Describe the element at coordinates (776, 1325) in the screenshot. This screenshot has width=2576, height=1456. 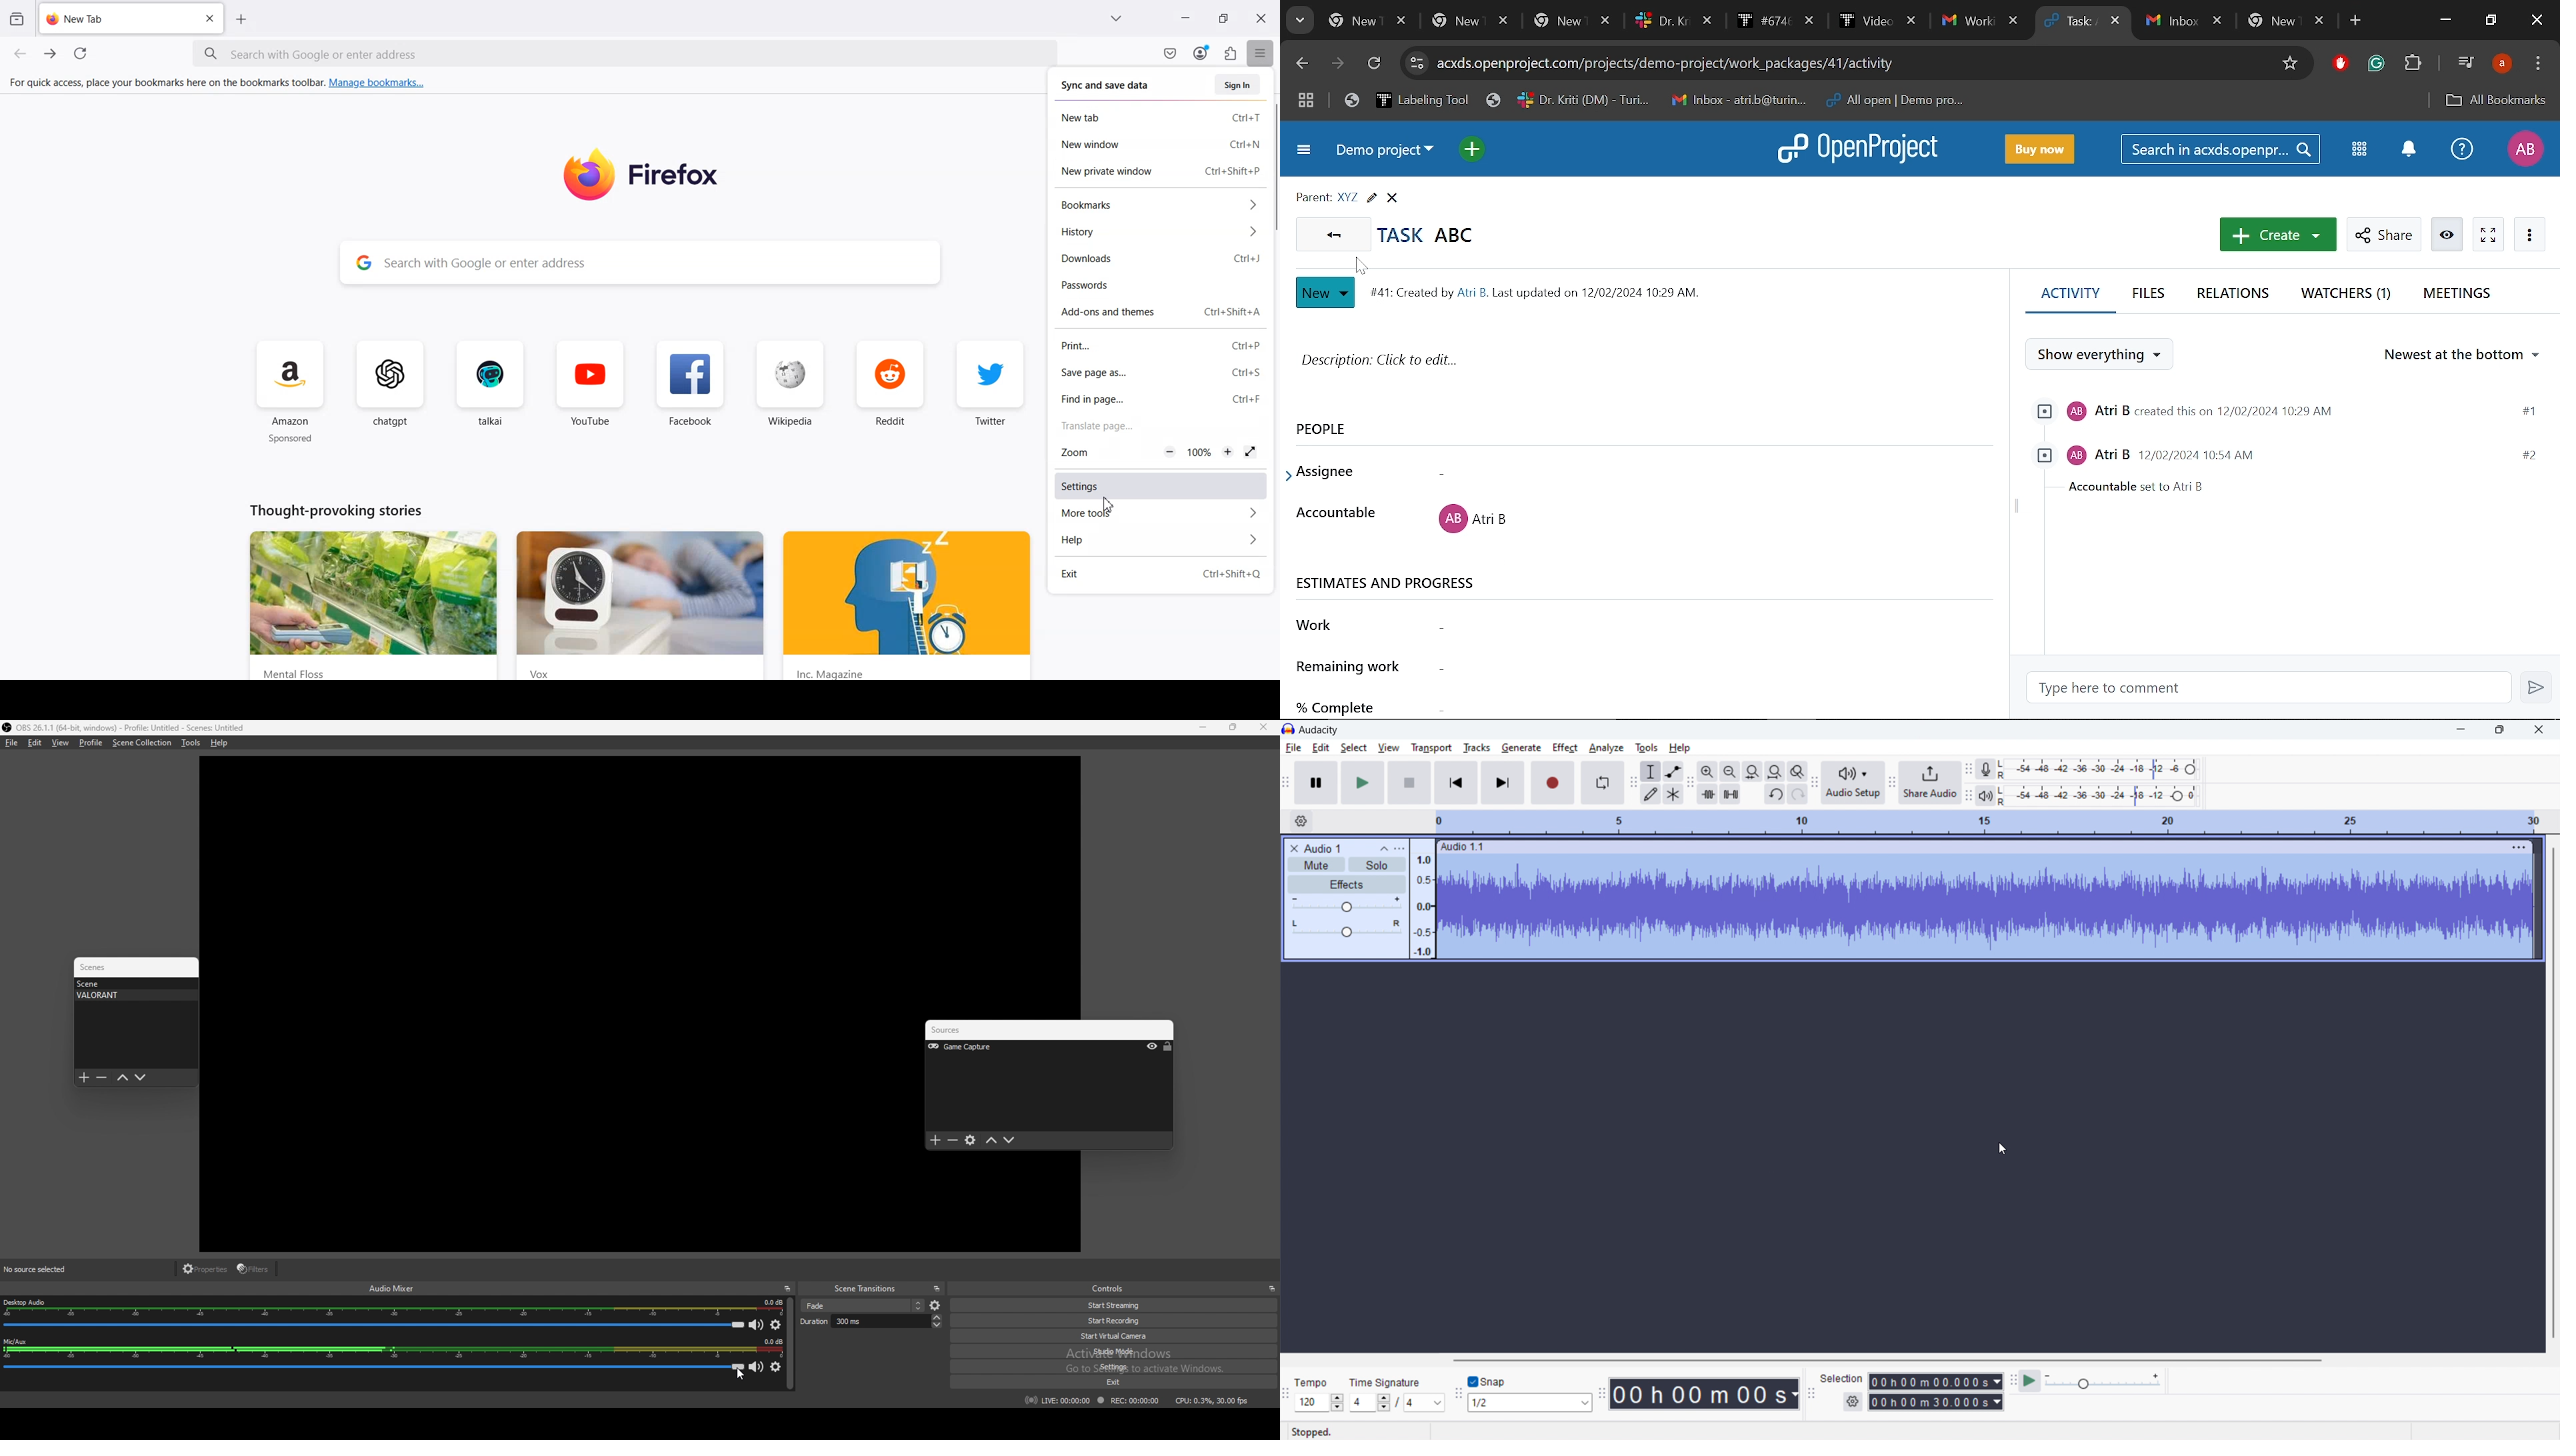
I see `desktop audio settings` at that location.